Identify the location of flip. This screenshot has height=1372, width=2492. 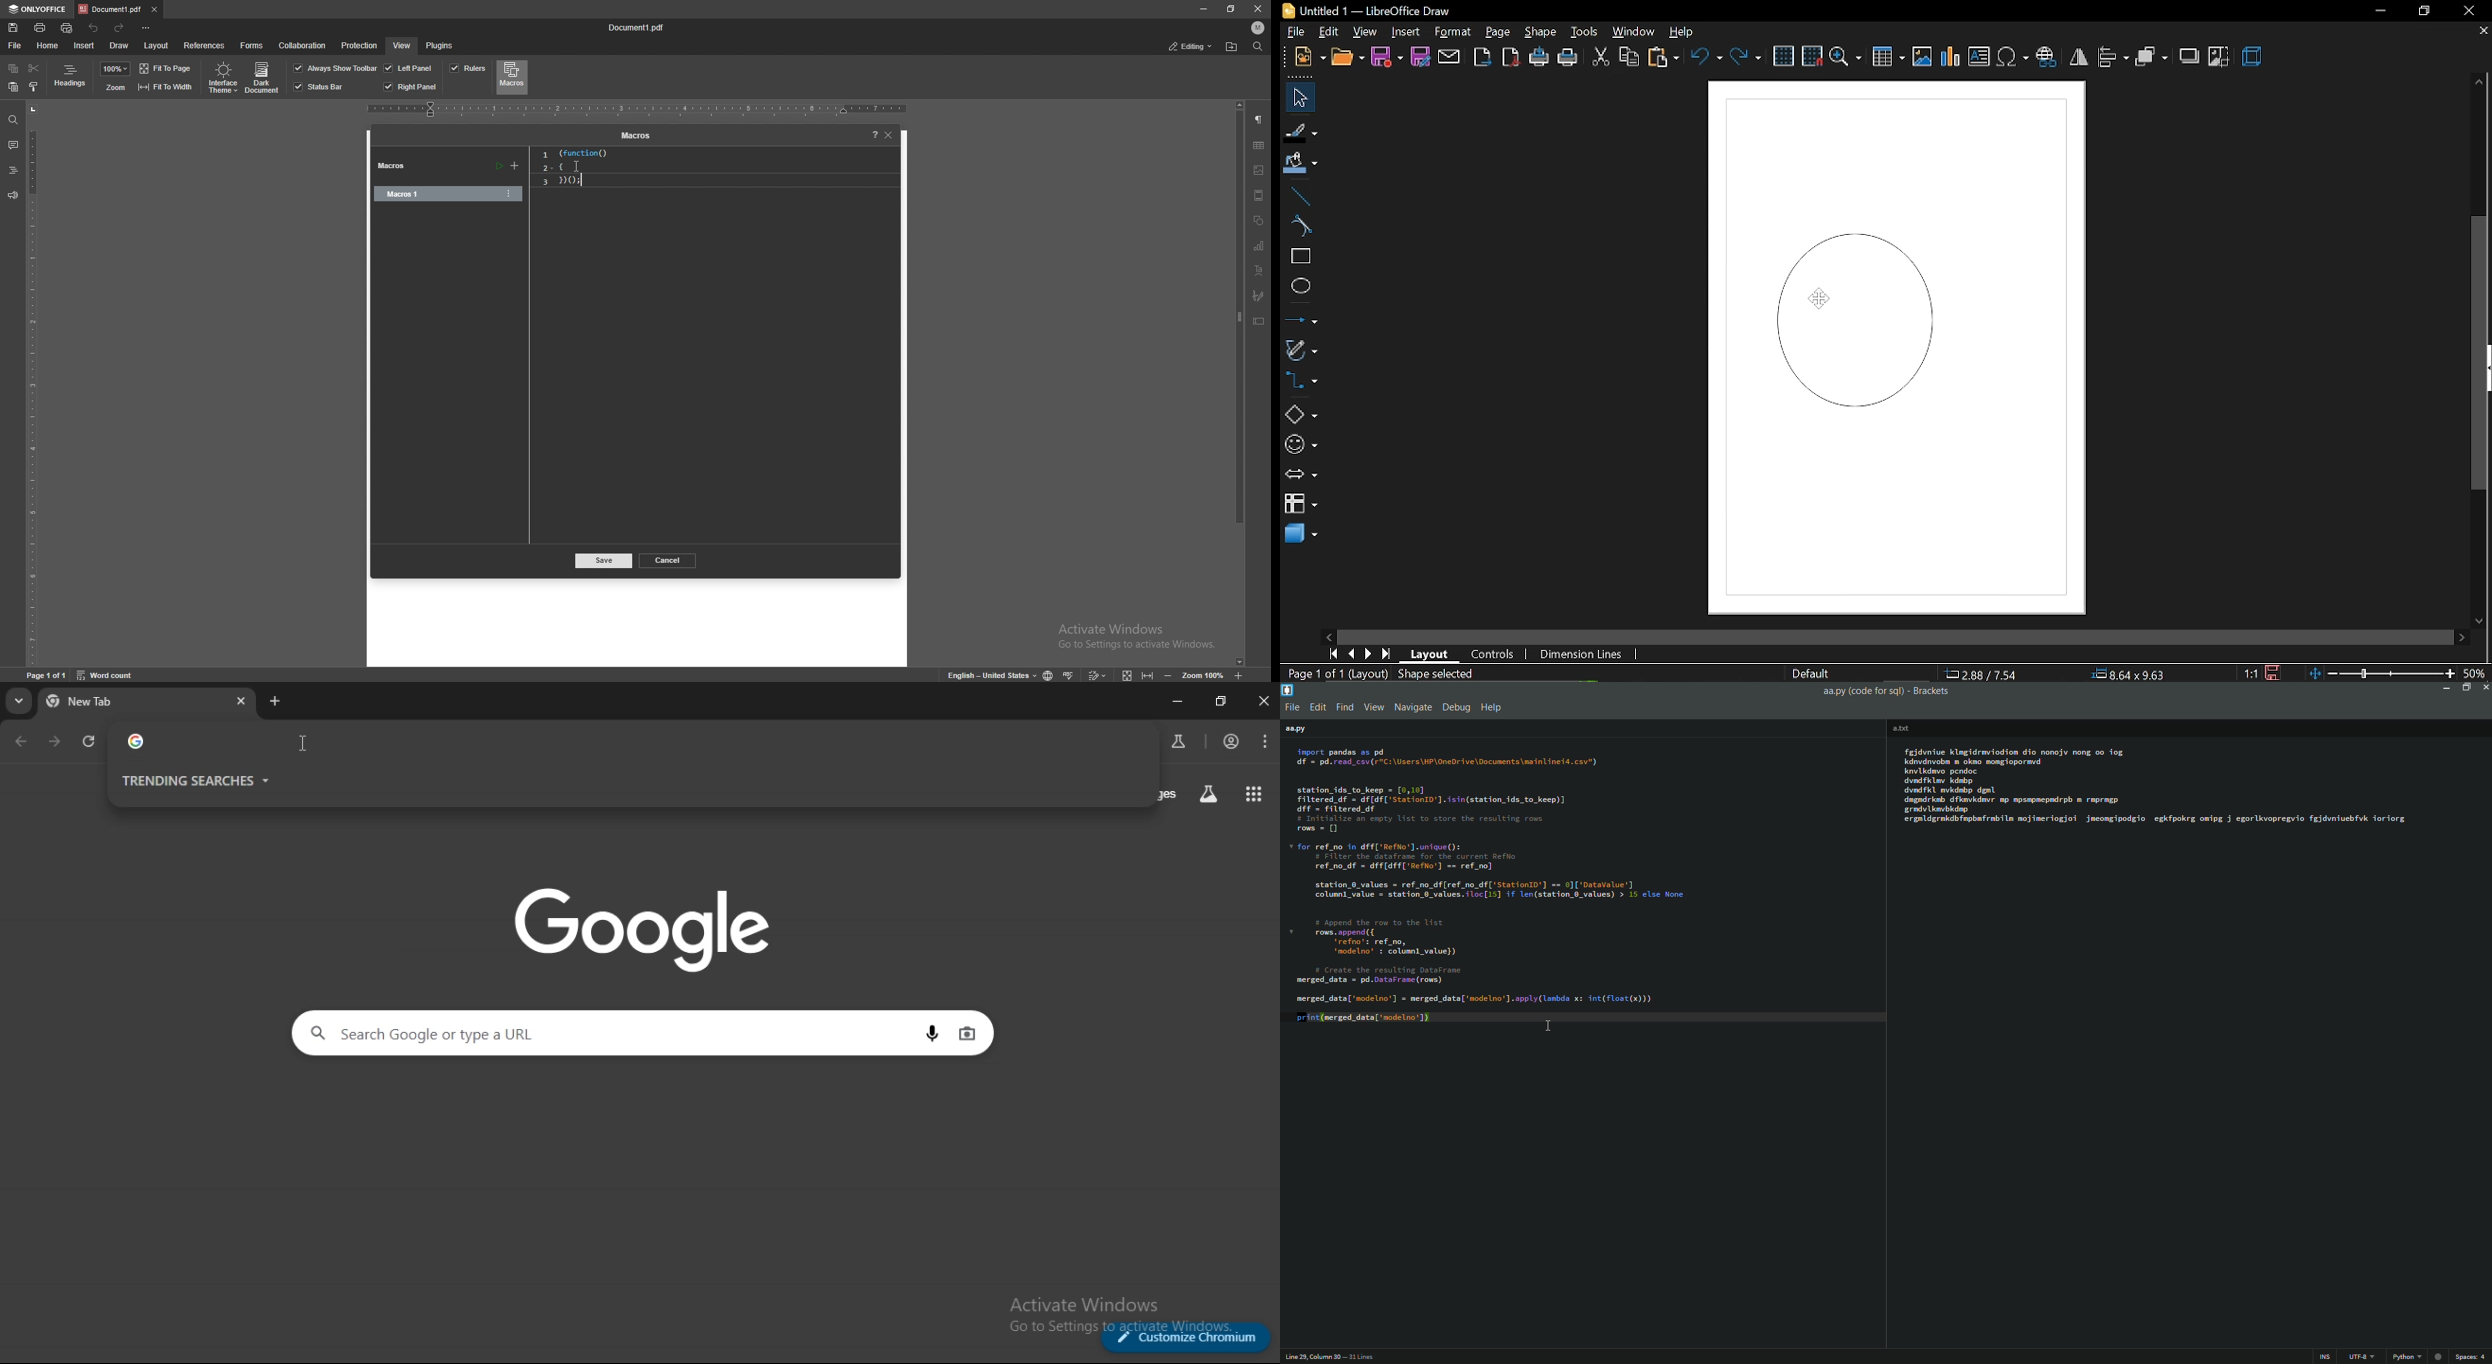
(2078, 56).